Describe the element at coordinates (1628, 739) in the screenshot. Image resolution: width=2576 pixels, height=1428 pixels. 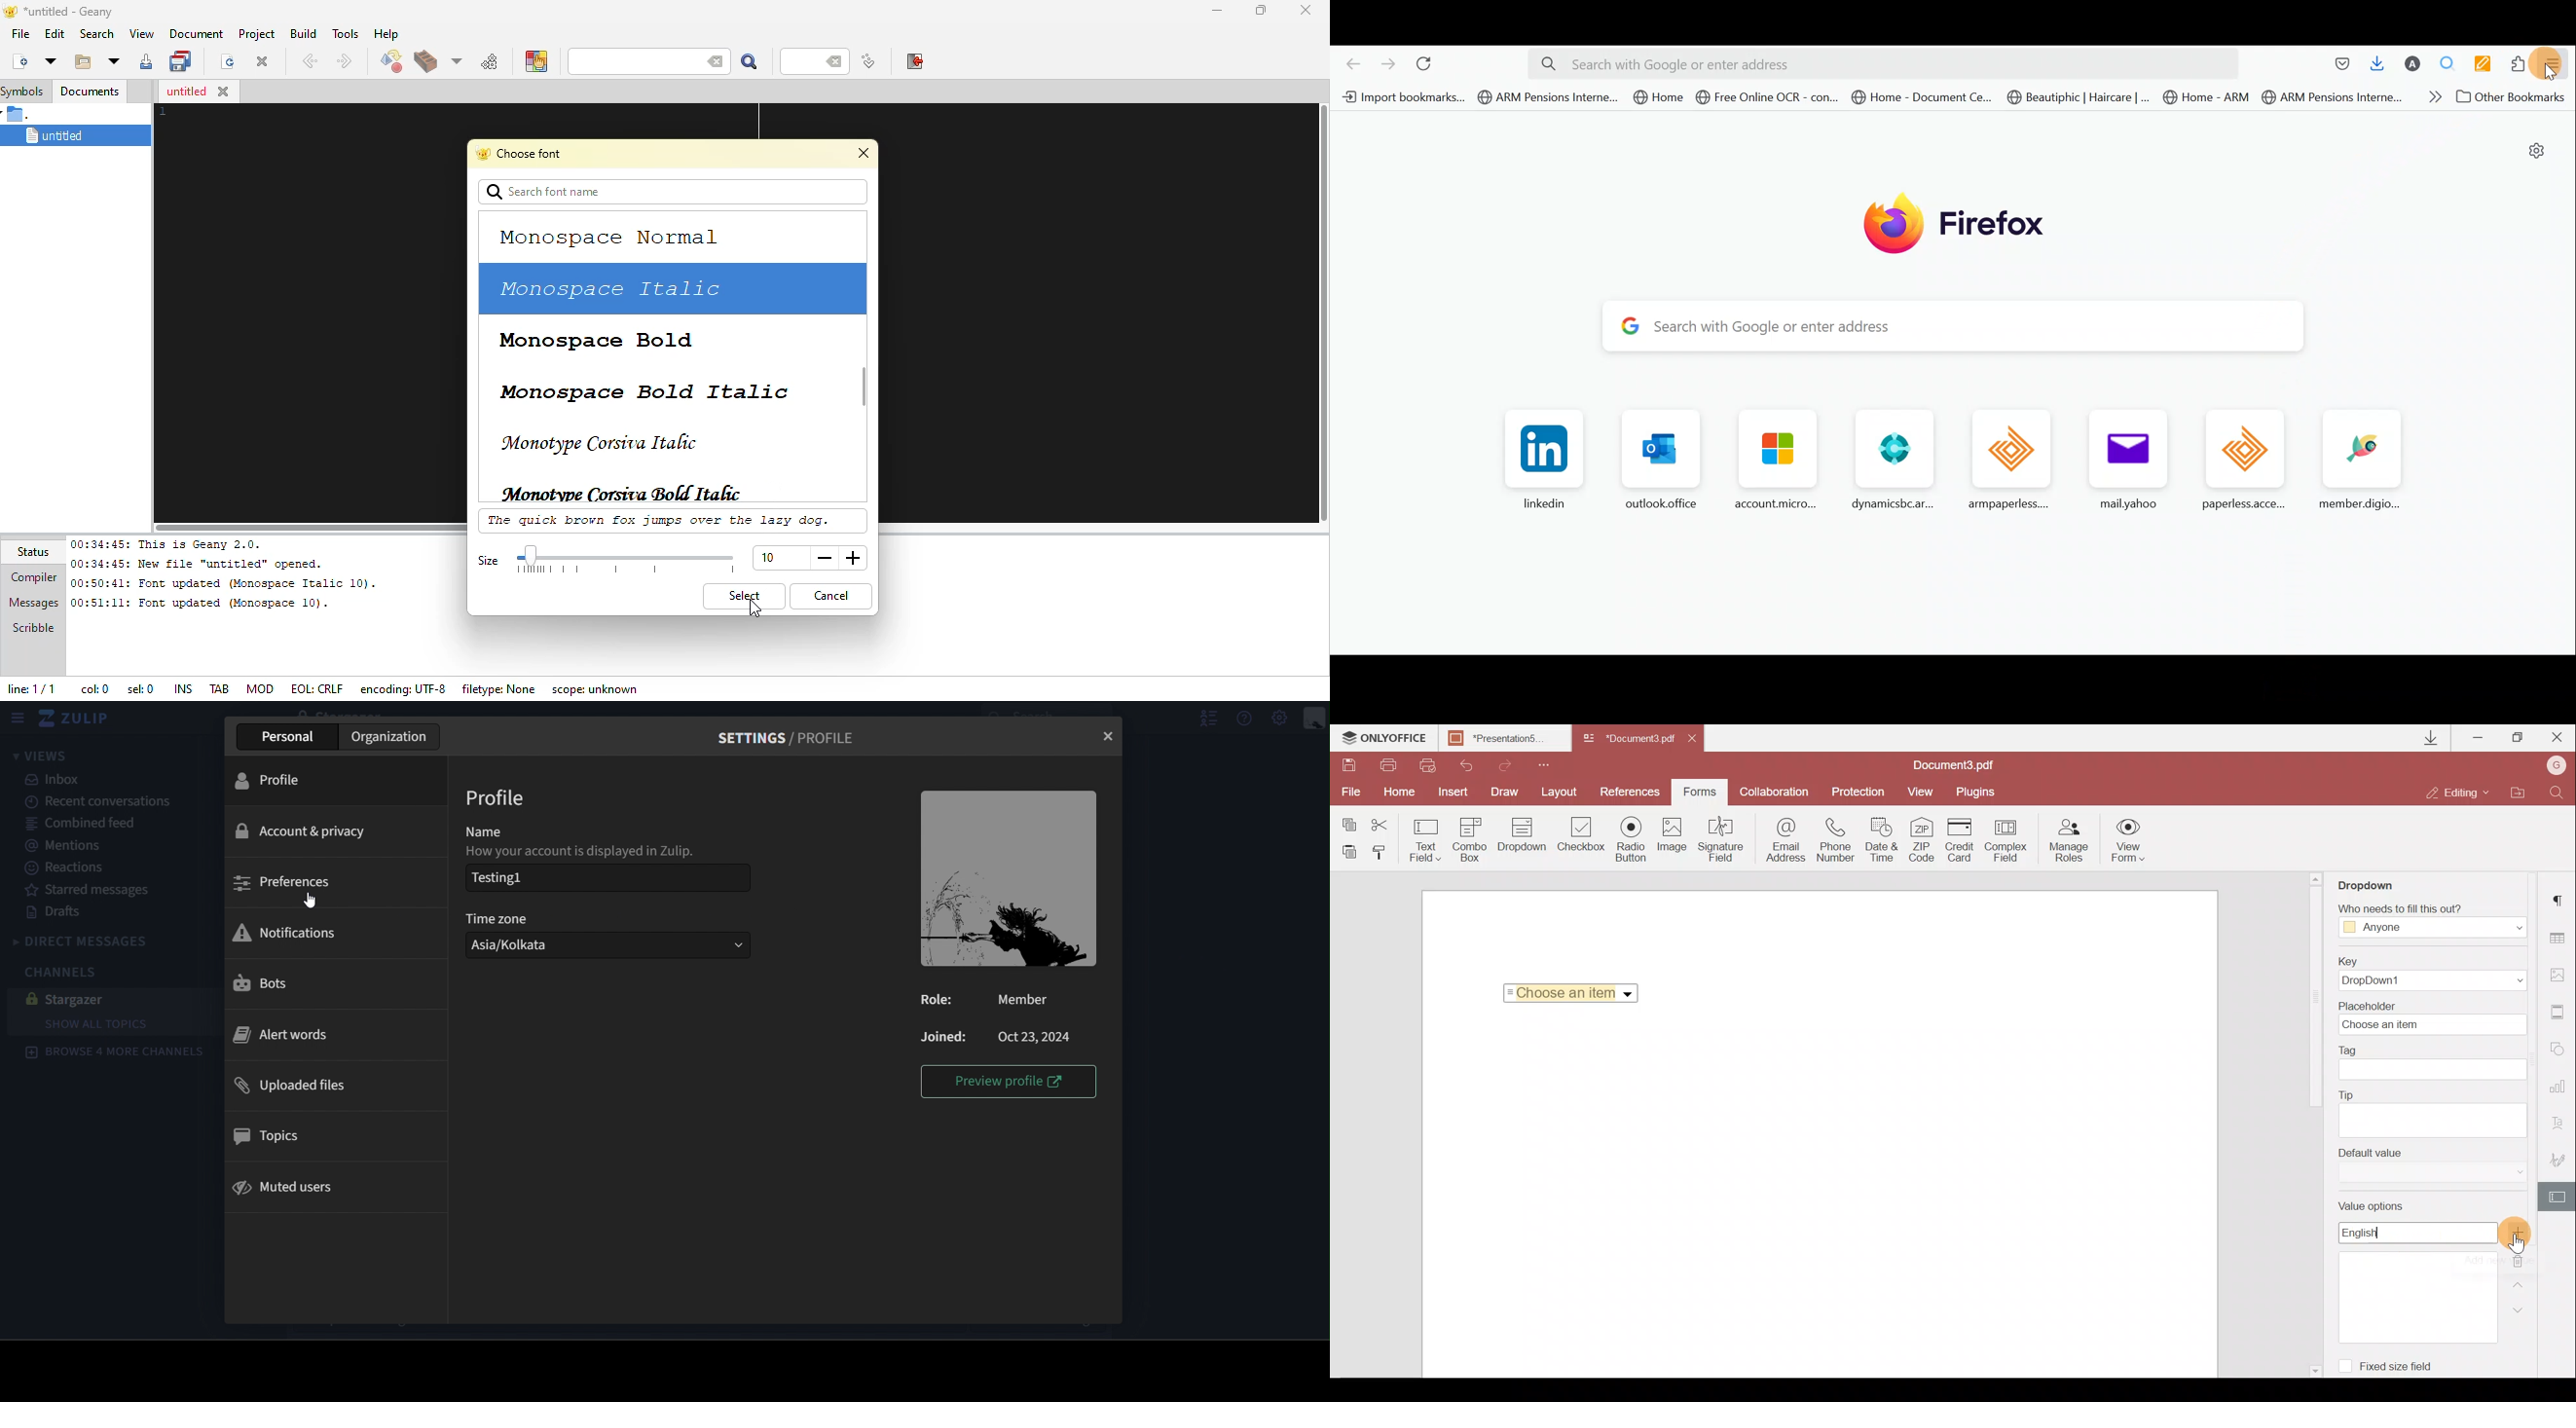
I see `Document3.pdf` at that location.